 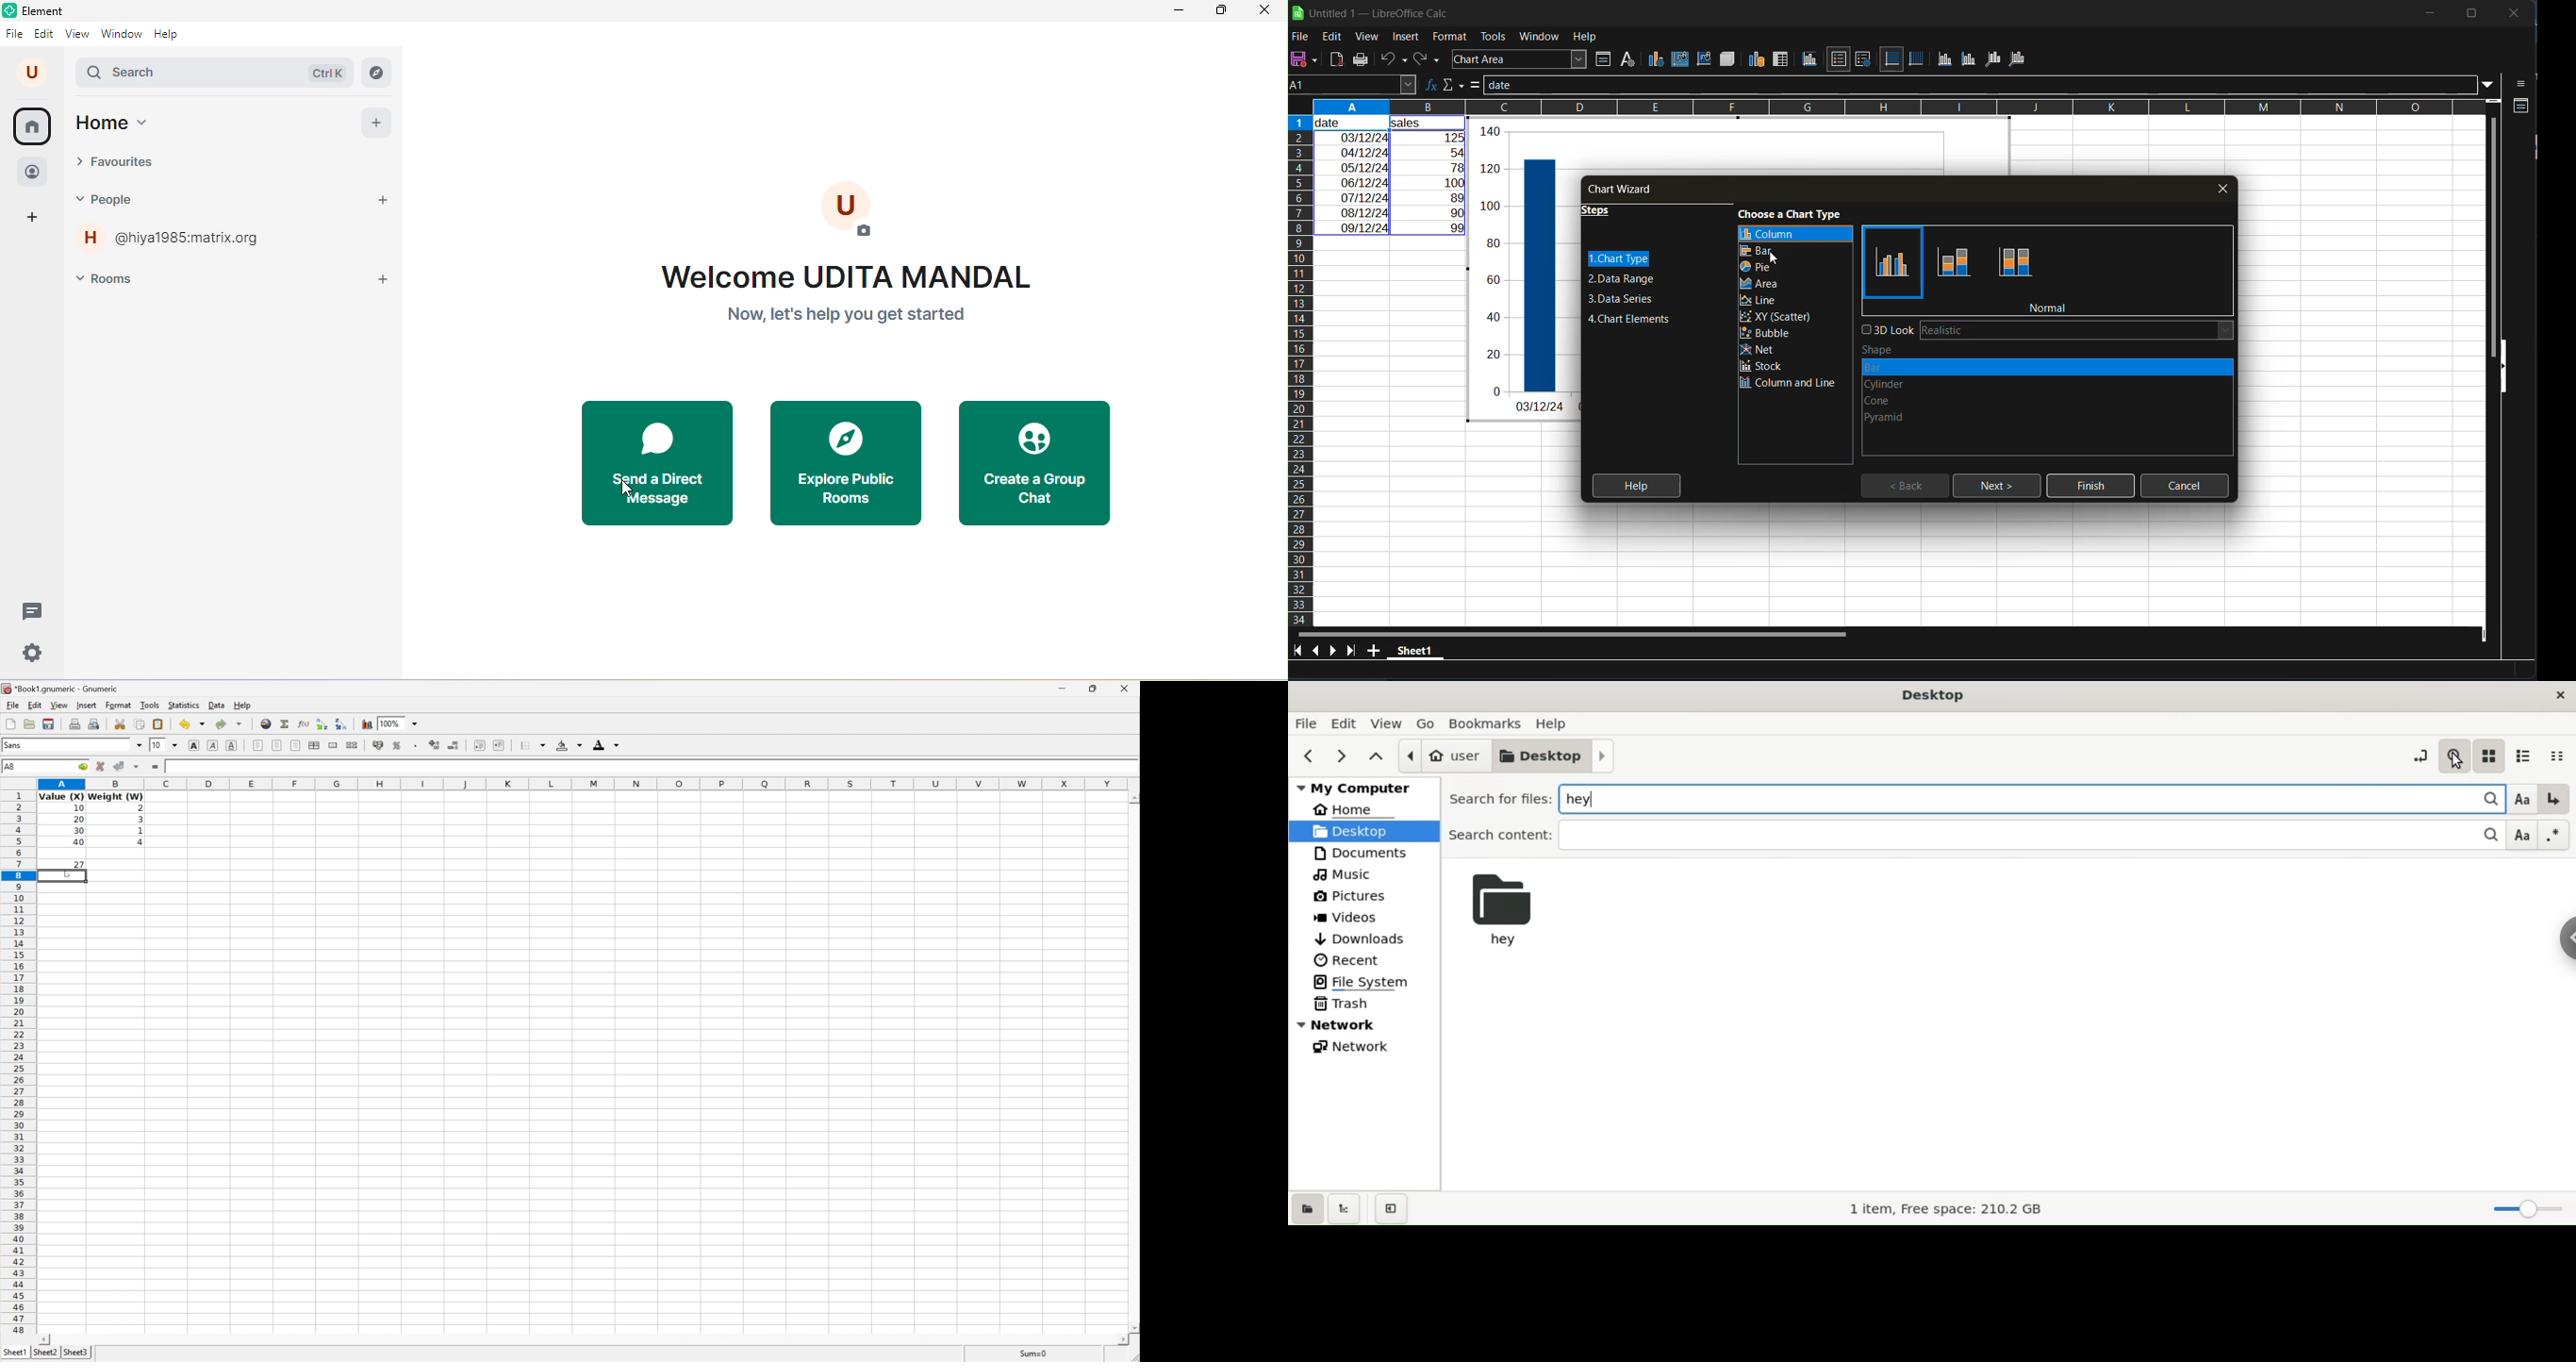 I want to click on side bar settings, so click(x=2523, y=84).